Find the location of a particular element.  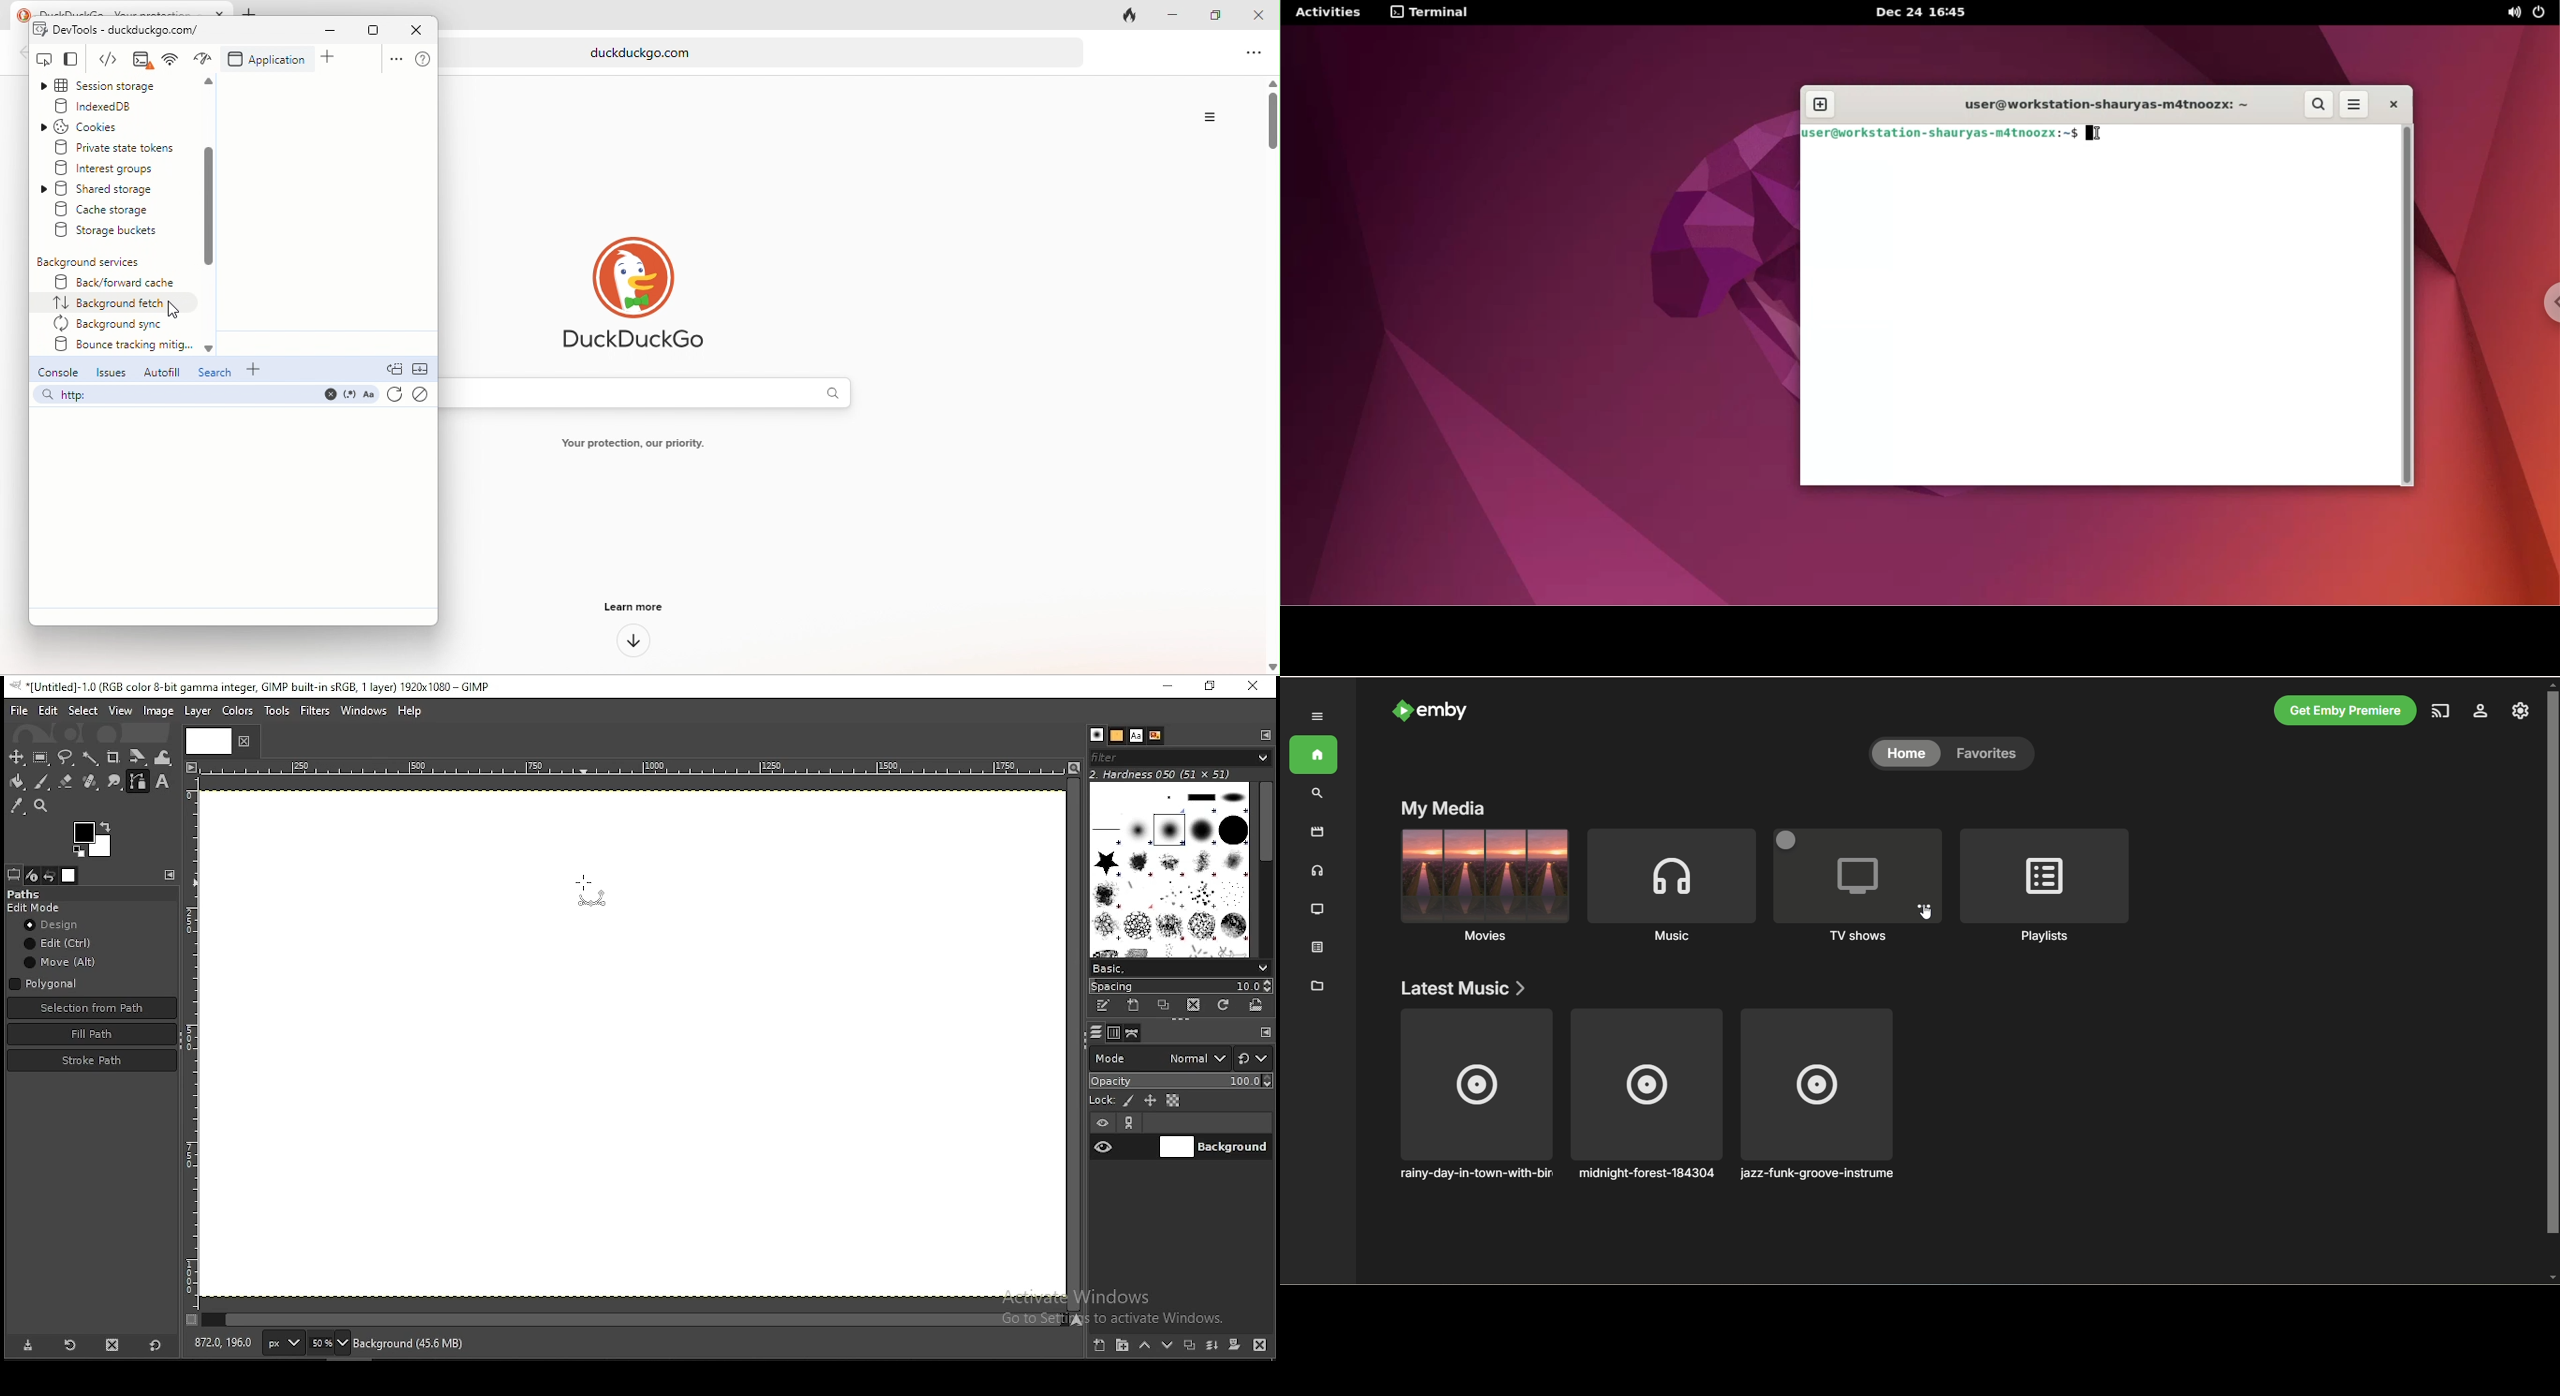

configure this tab is located at coordinates (172, 875).